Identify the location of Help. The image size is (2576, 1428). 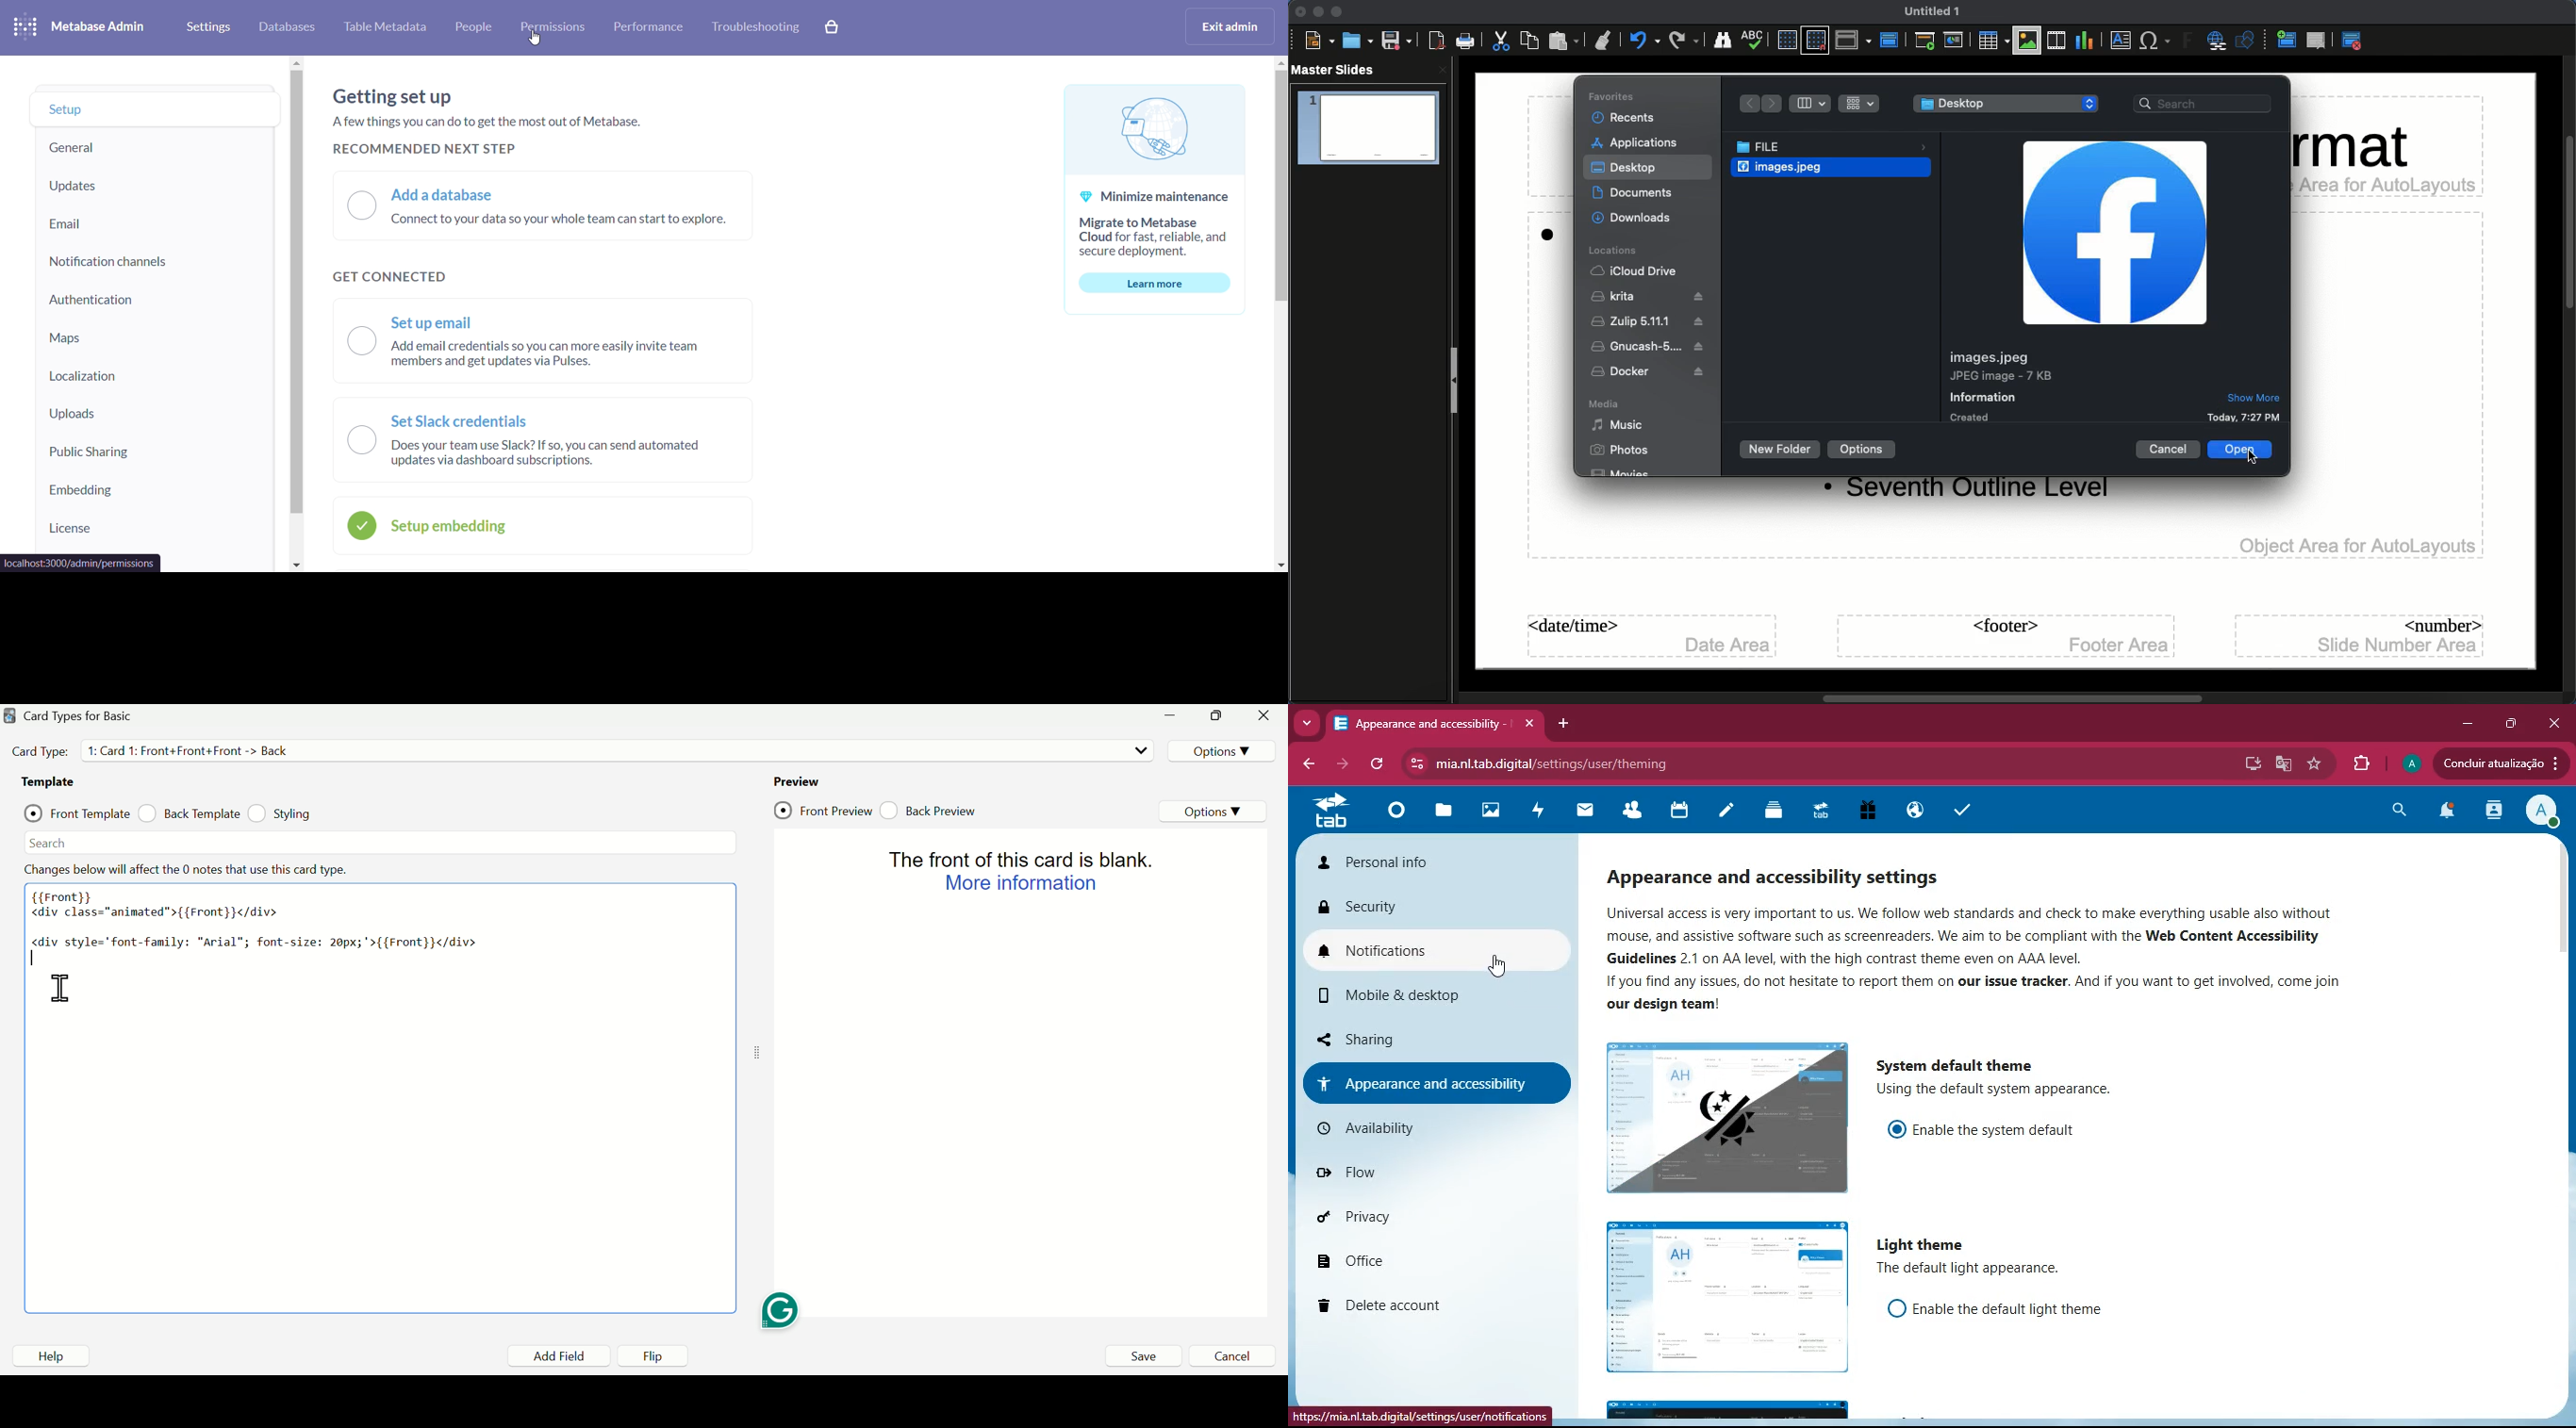
(50, 1356).